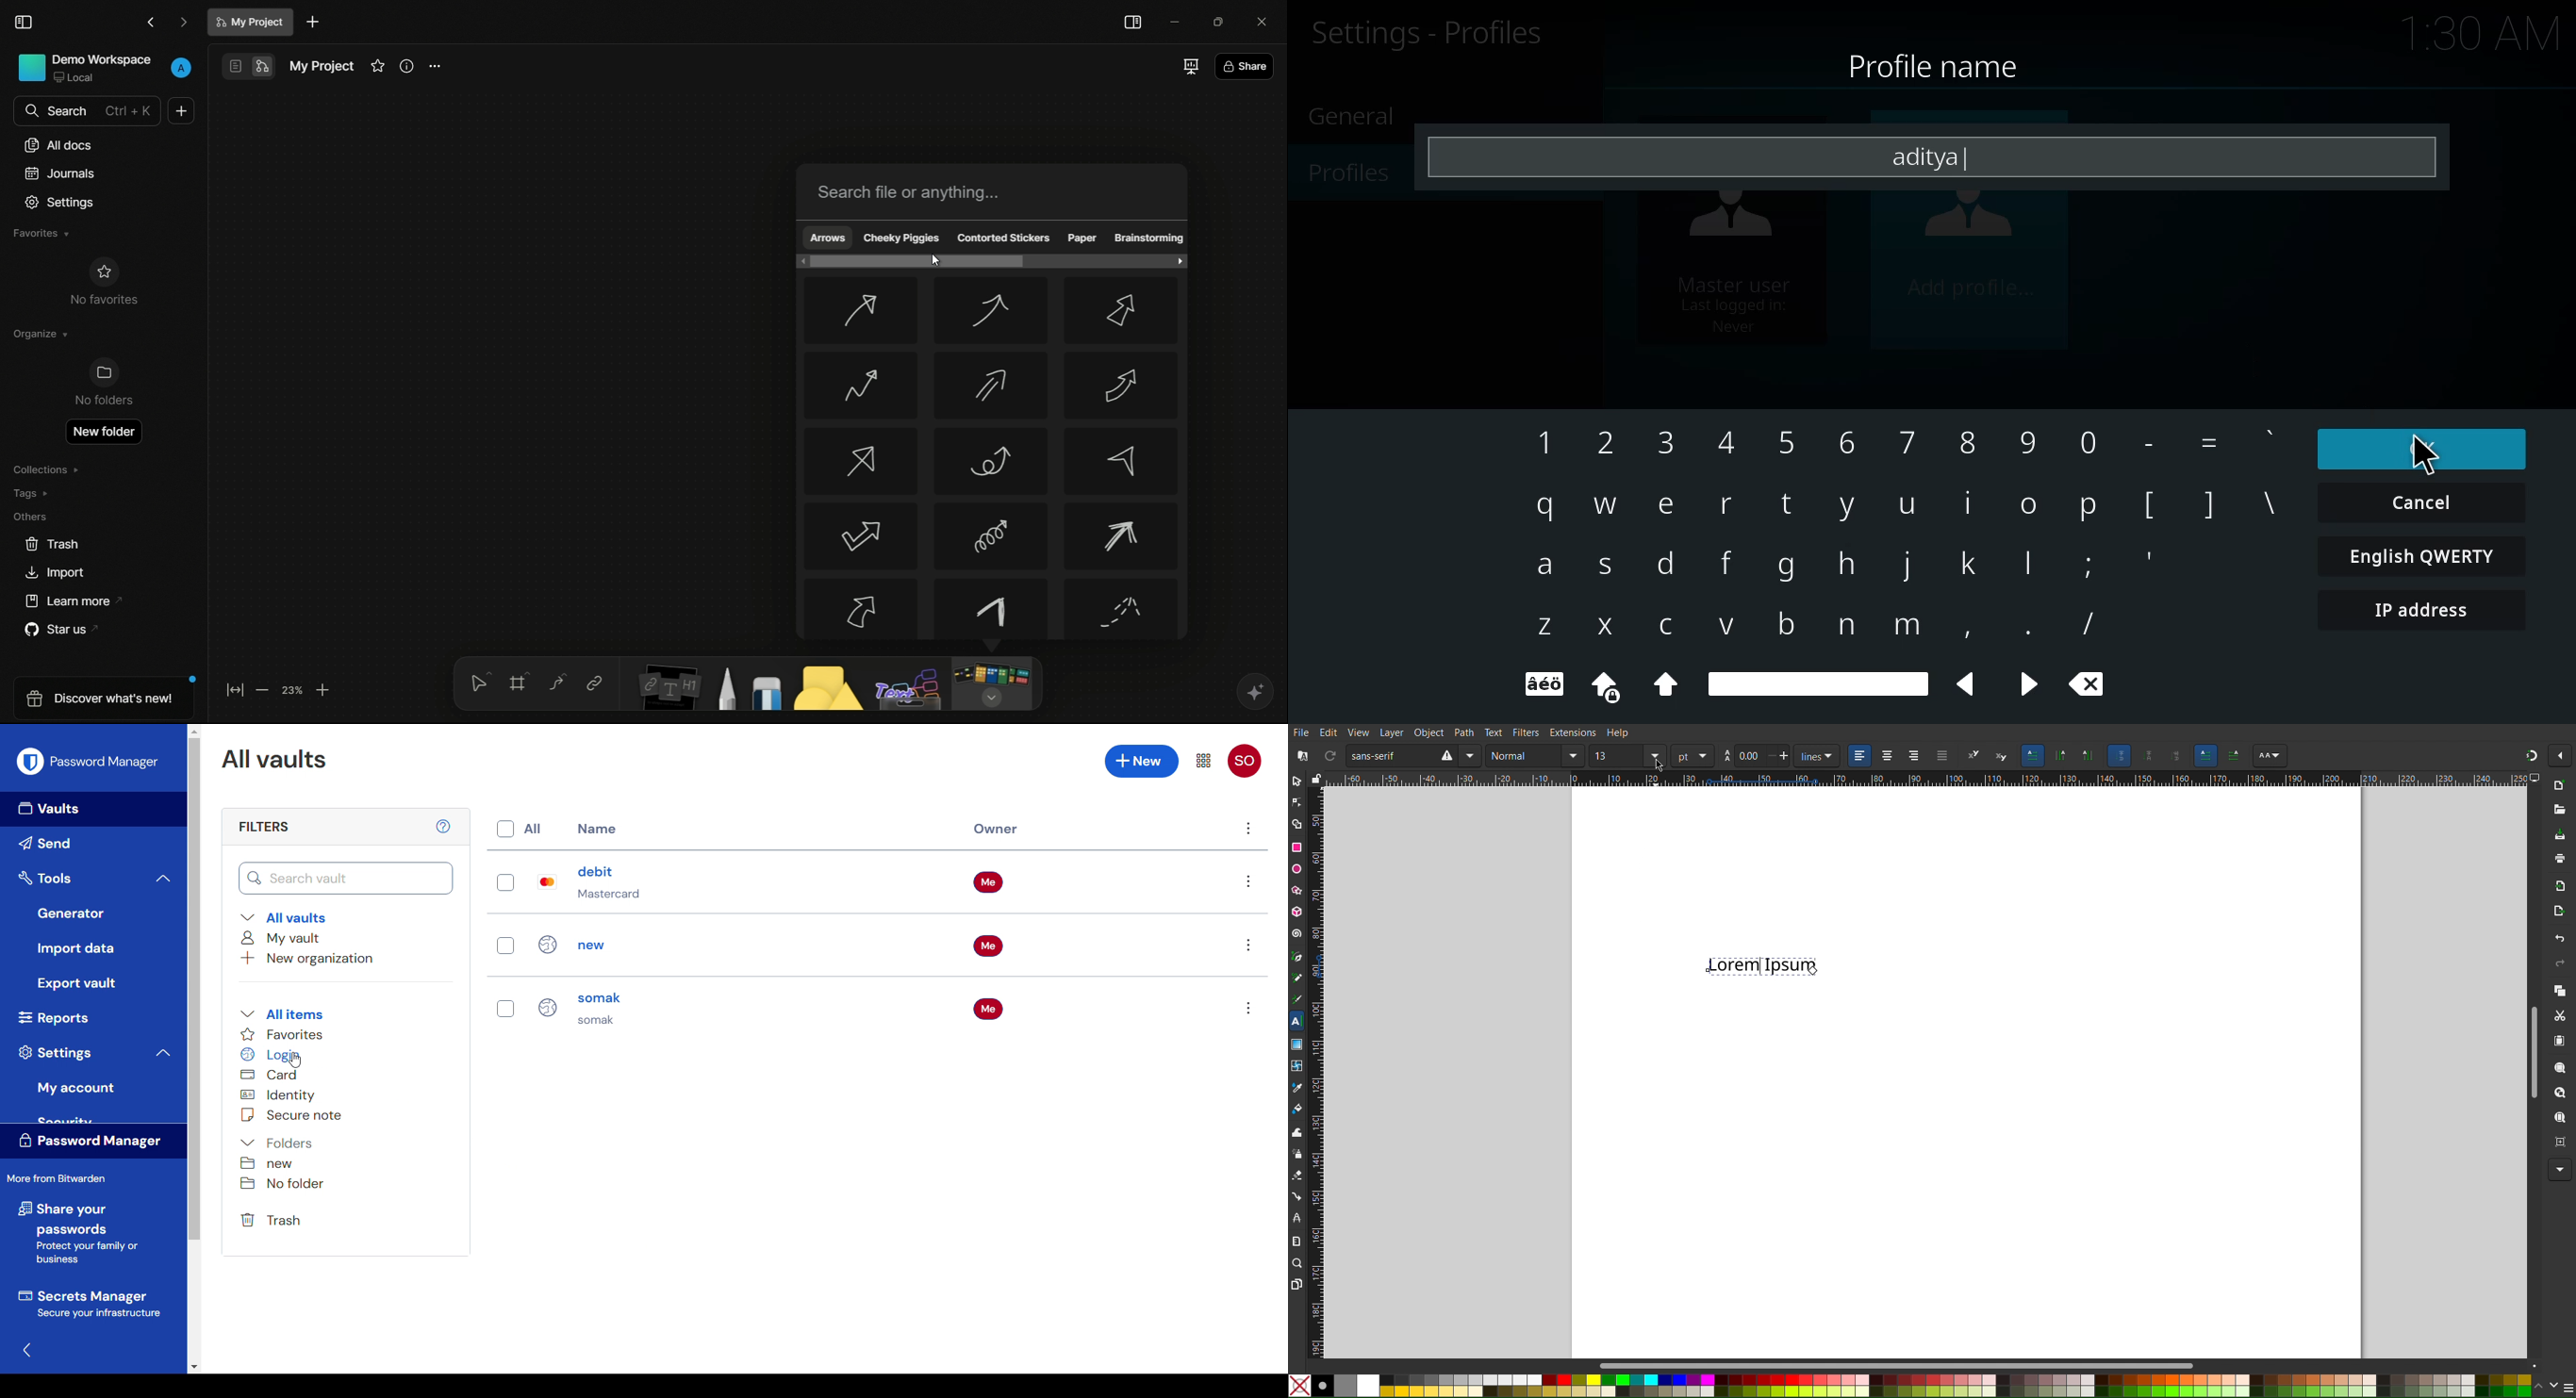 The width and height of the screenshot is (2576, 1400). What do you see at coordinates (1537, 508) in the screenshot?
I see `q` at bounding box center [1537, 508].